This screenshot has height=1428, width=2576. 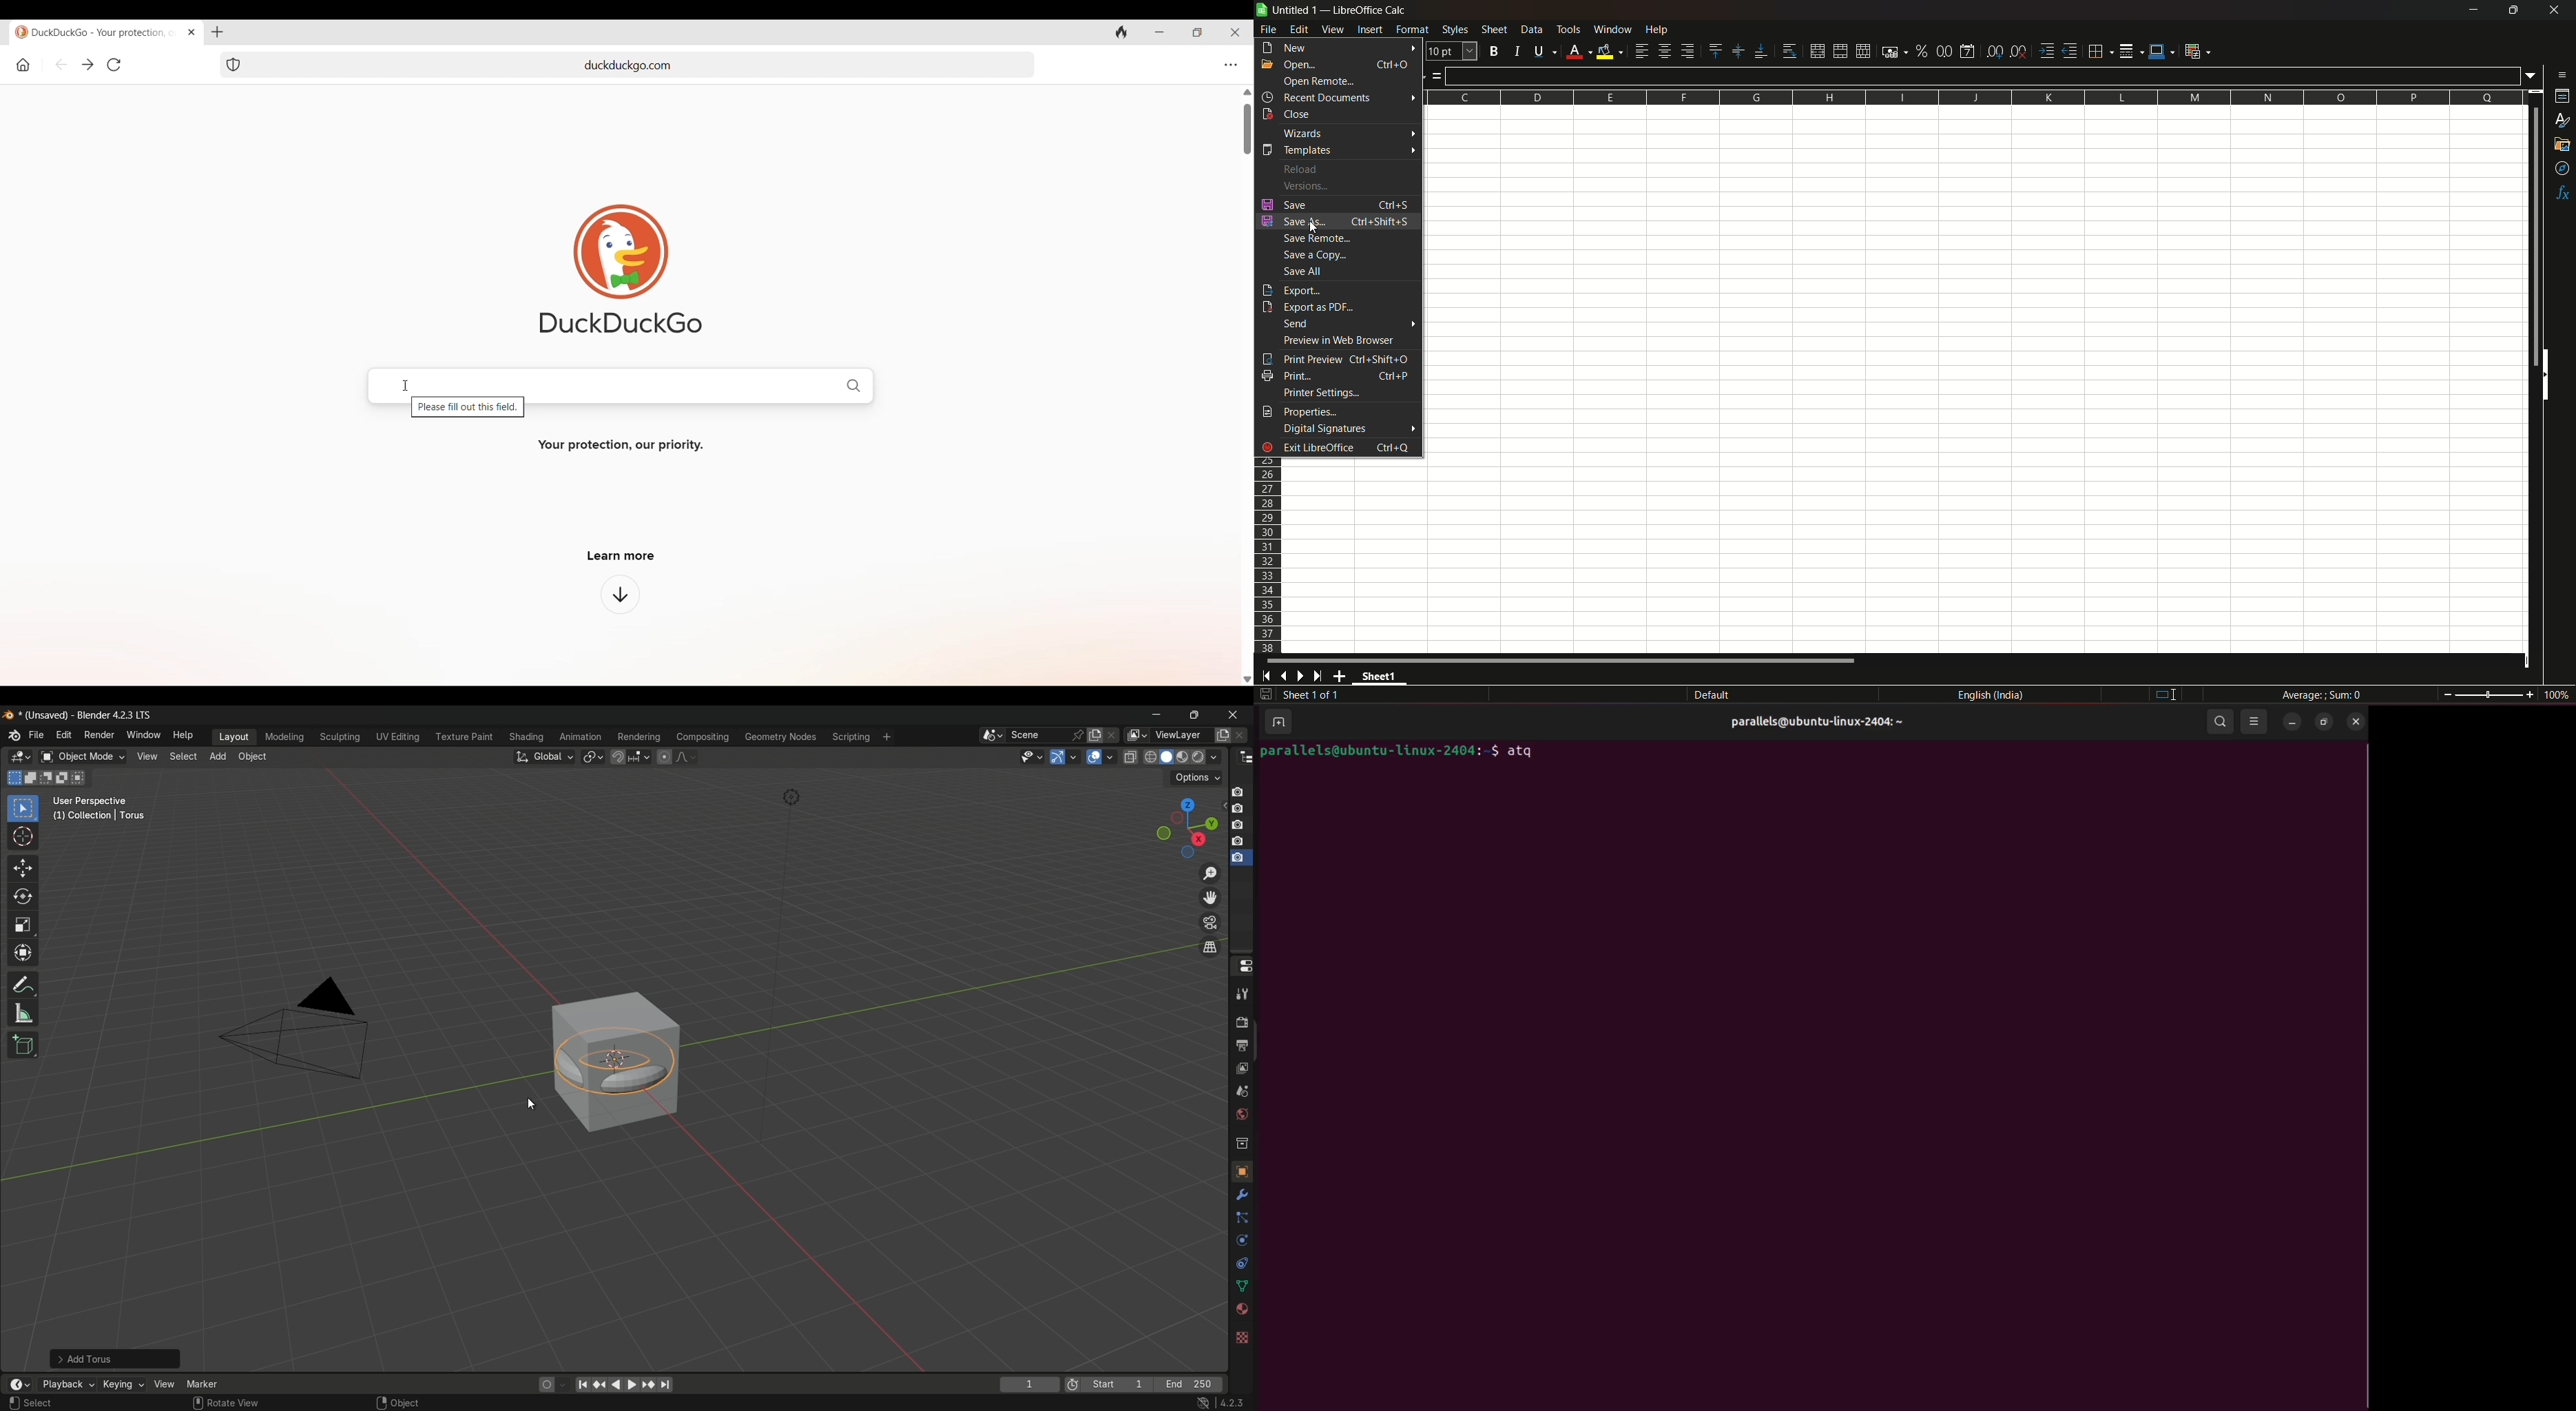 What do you see at coordinates (791, 798) in the screenshot?
I see `light` at bounding box center [791, 798].